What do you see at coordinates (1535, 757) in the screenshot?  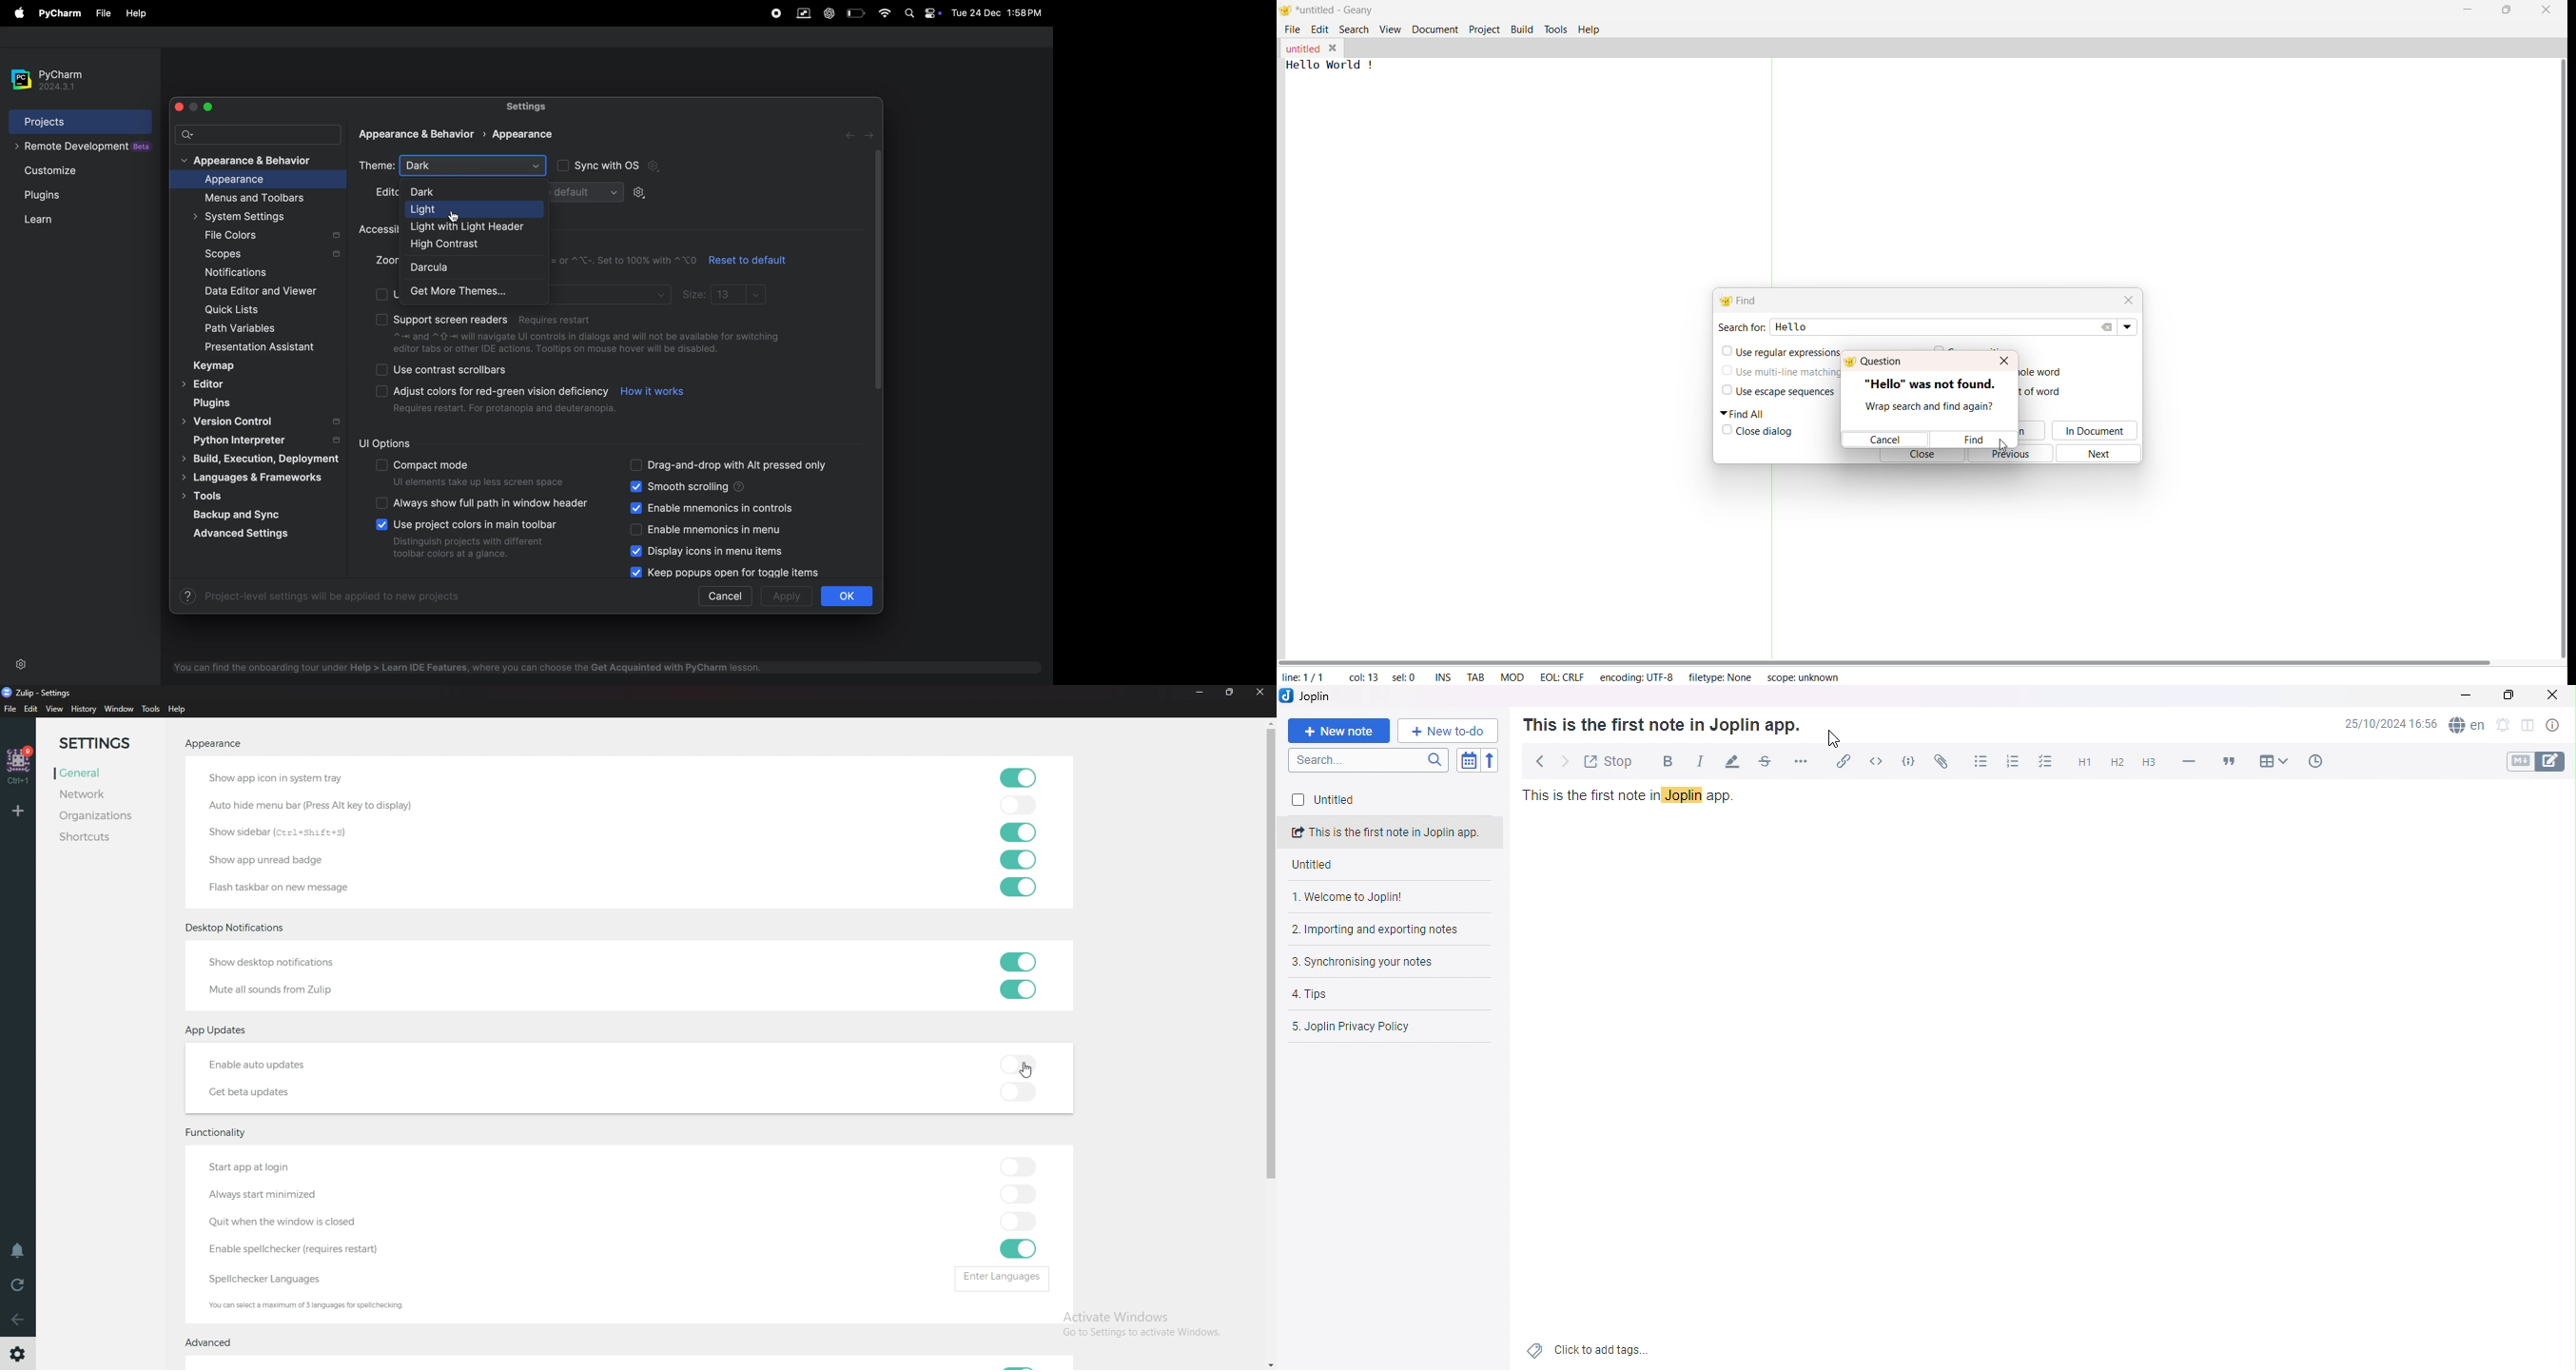 I see `Back` at bounding box center [1535, 757].